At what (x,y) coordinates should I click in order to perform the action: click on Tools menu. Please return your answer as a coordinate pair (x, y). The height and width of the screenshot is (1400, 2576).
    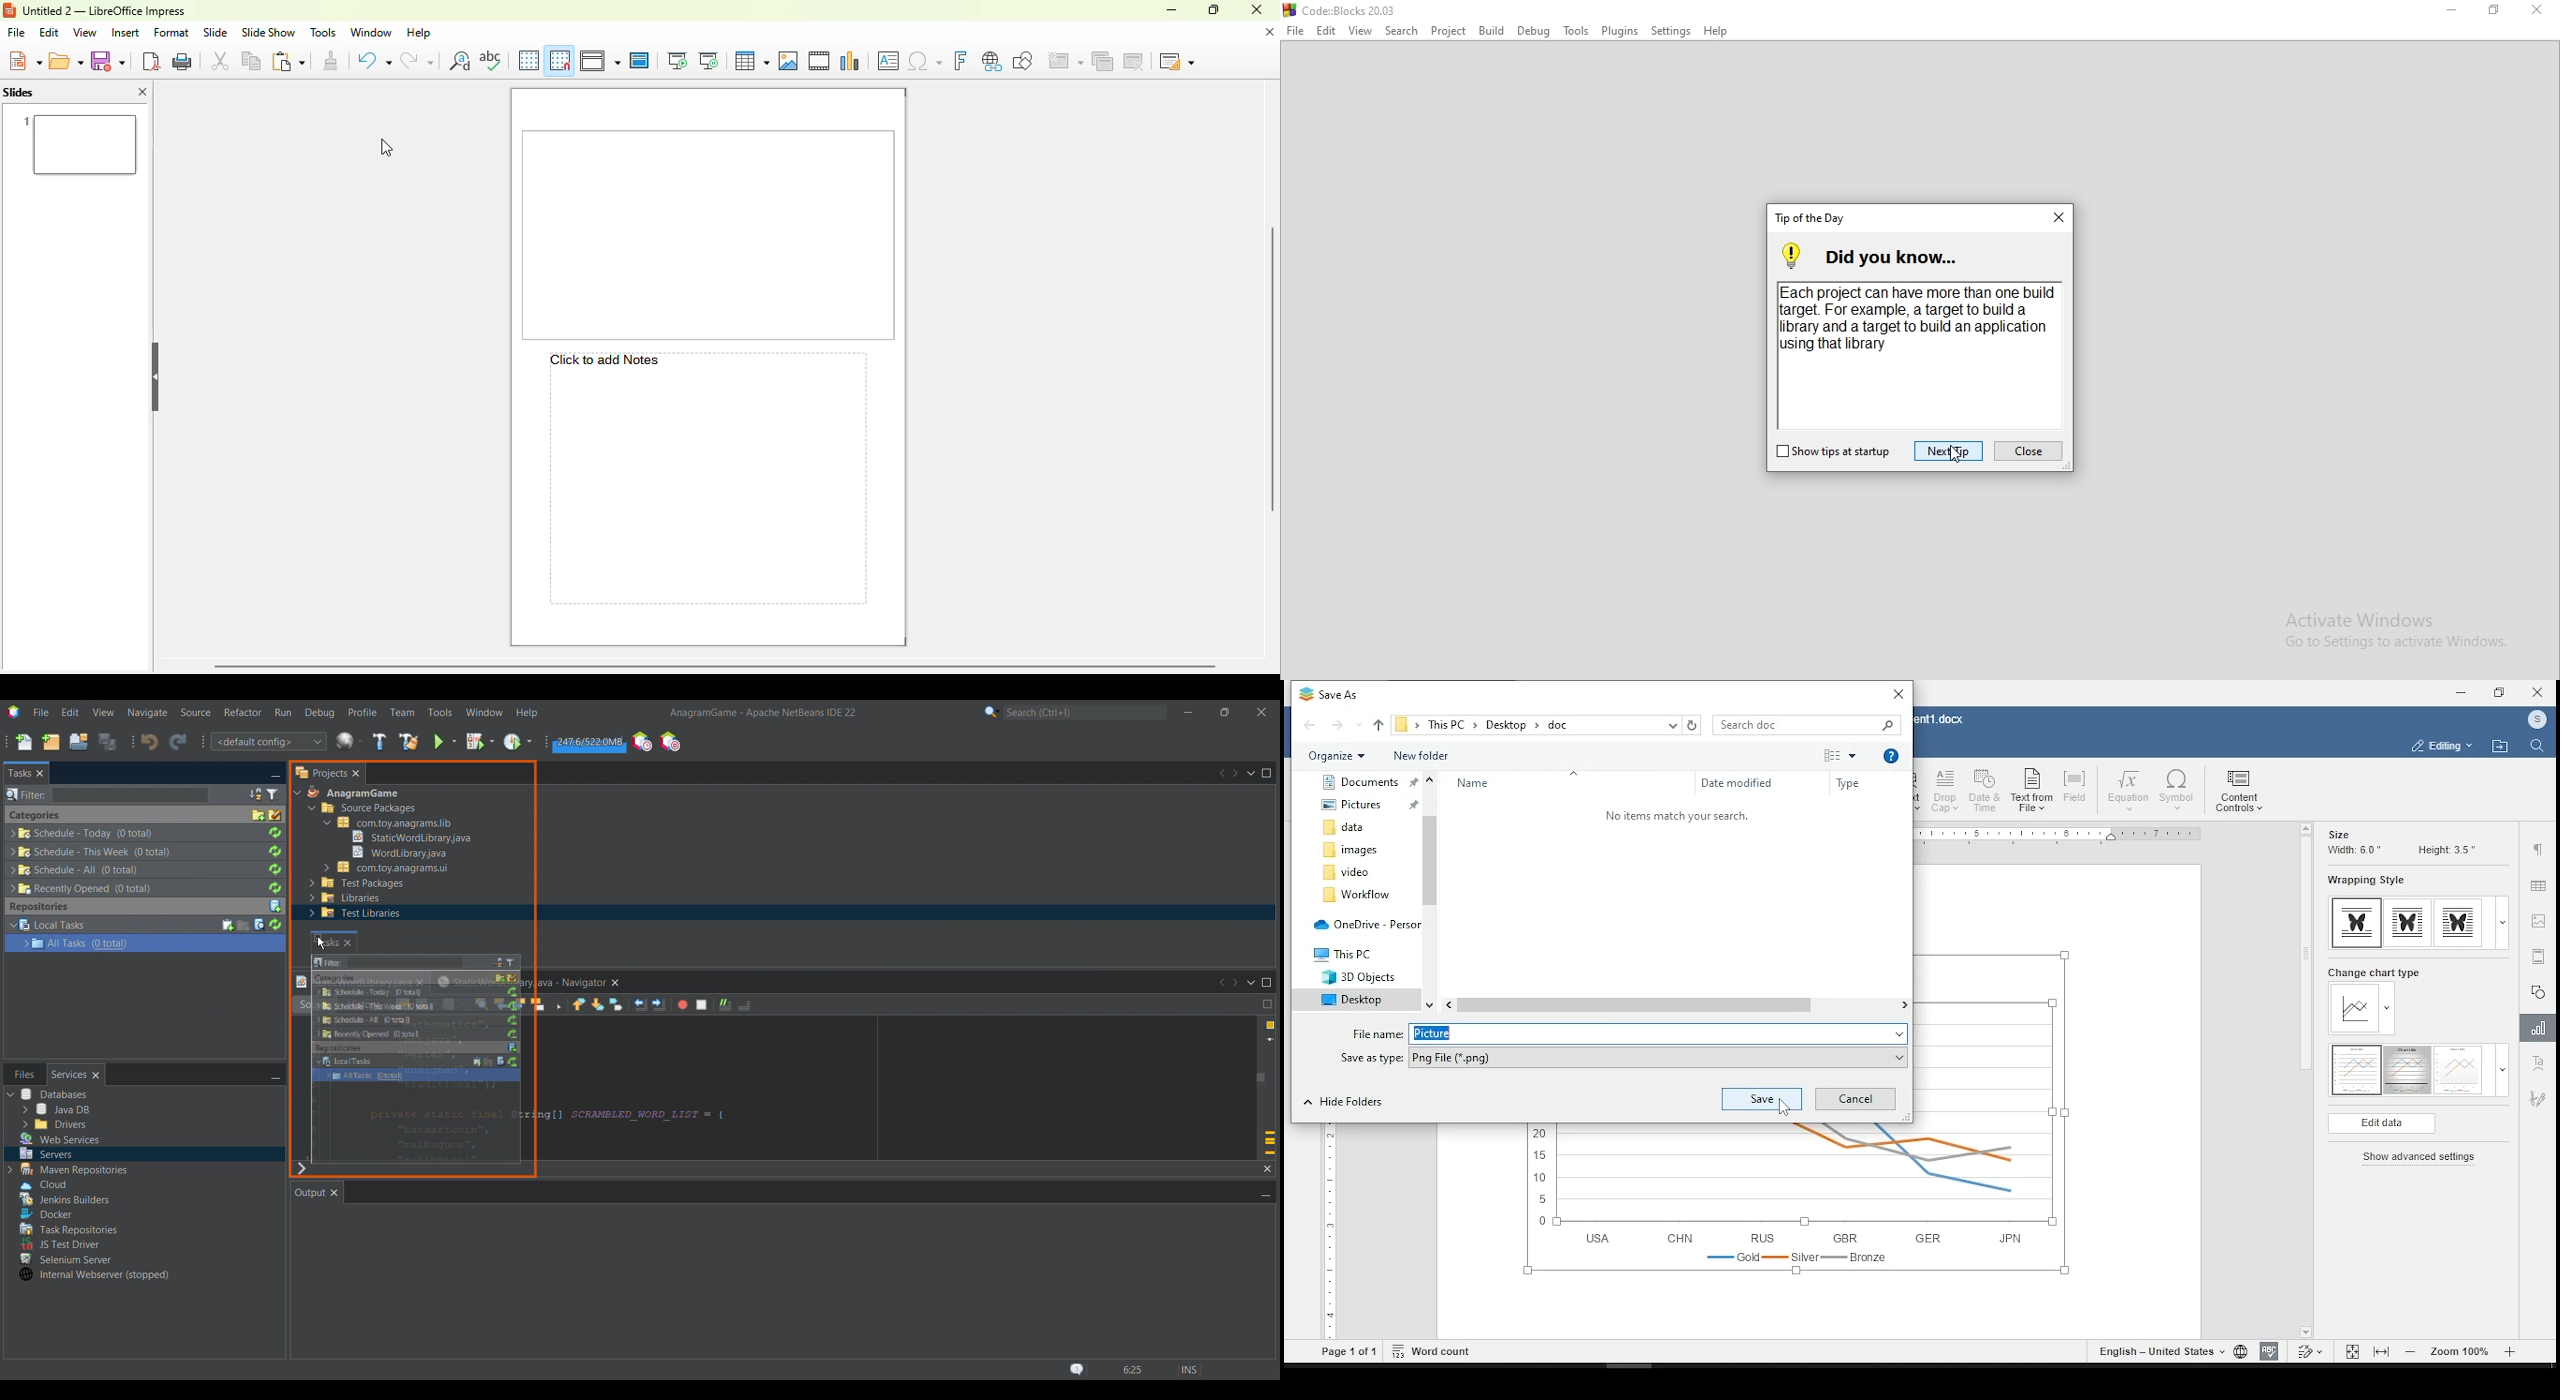
    Looking at the image, I should click on (440, 712).